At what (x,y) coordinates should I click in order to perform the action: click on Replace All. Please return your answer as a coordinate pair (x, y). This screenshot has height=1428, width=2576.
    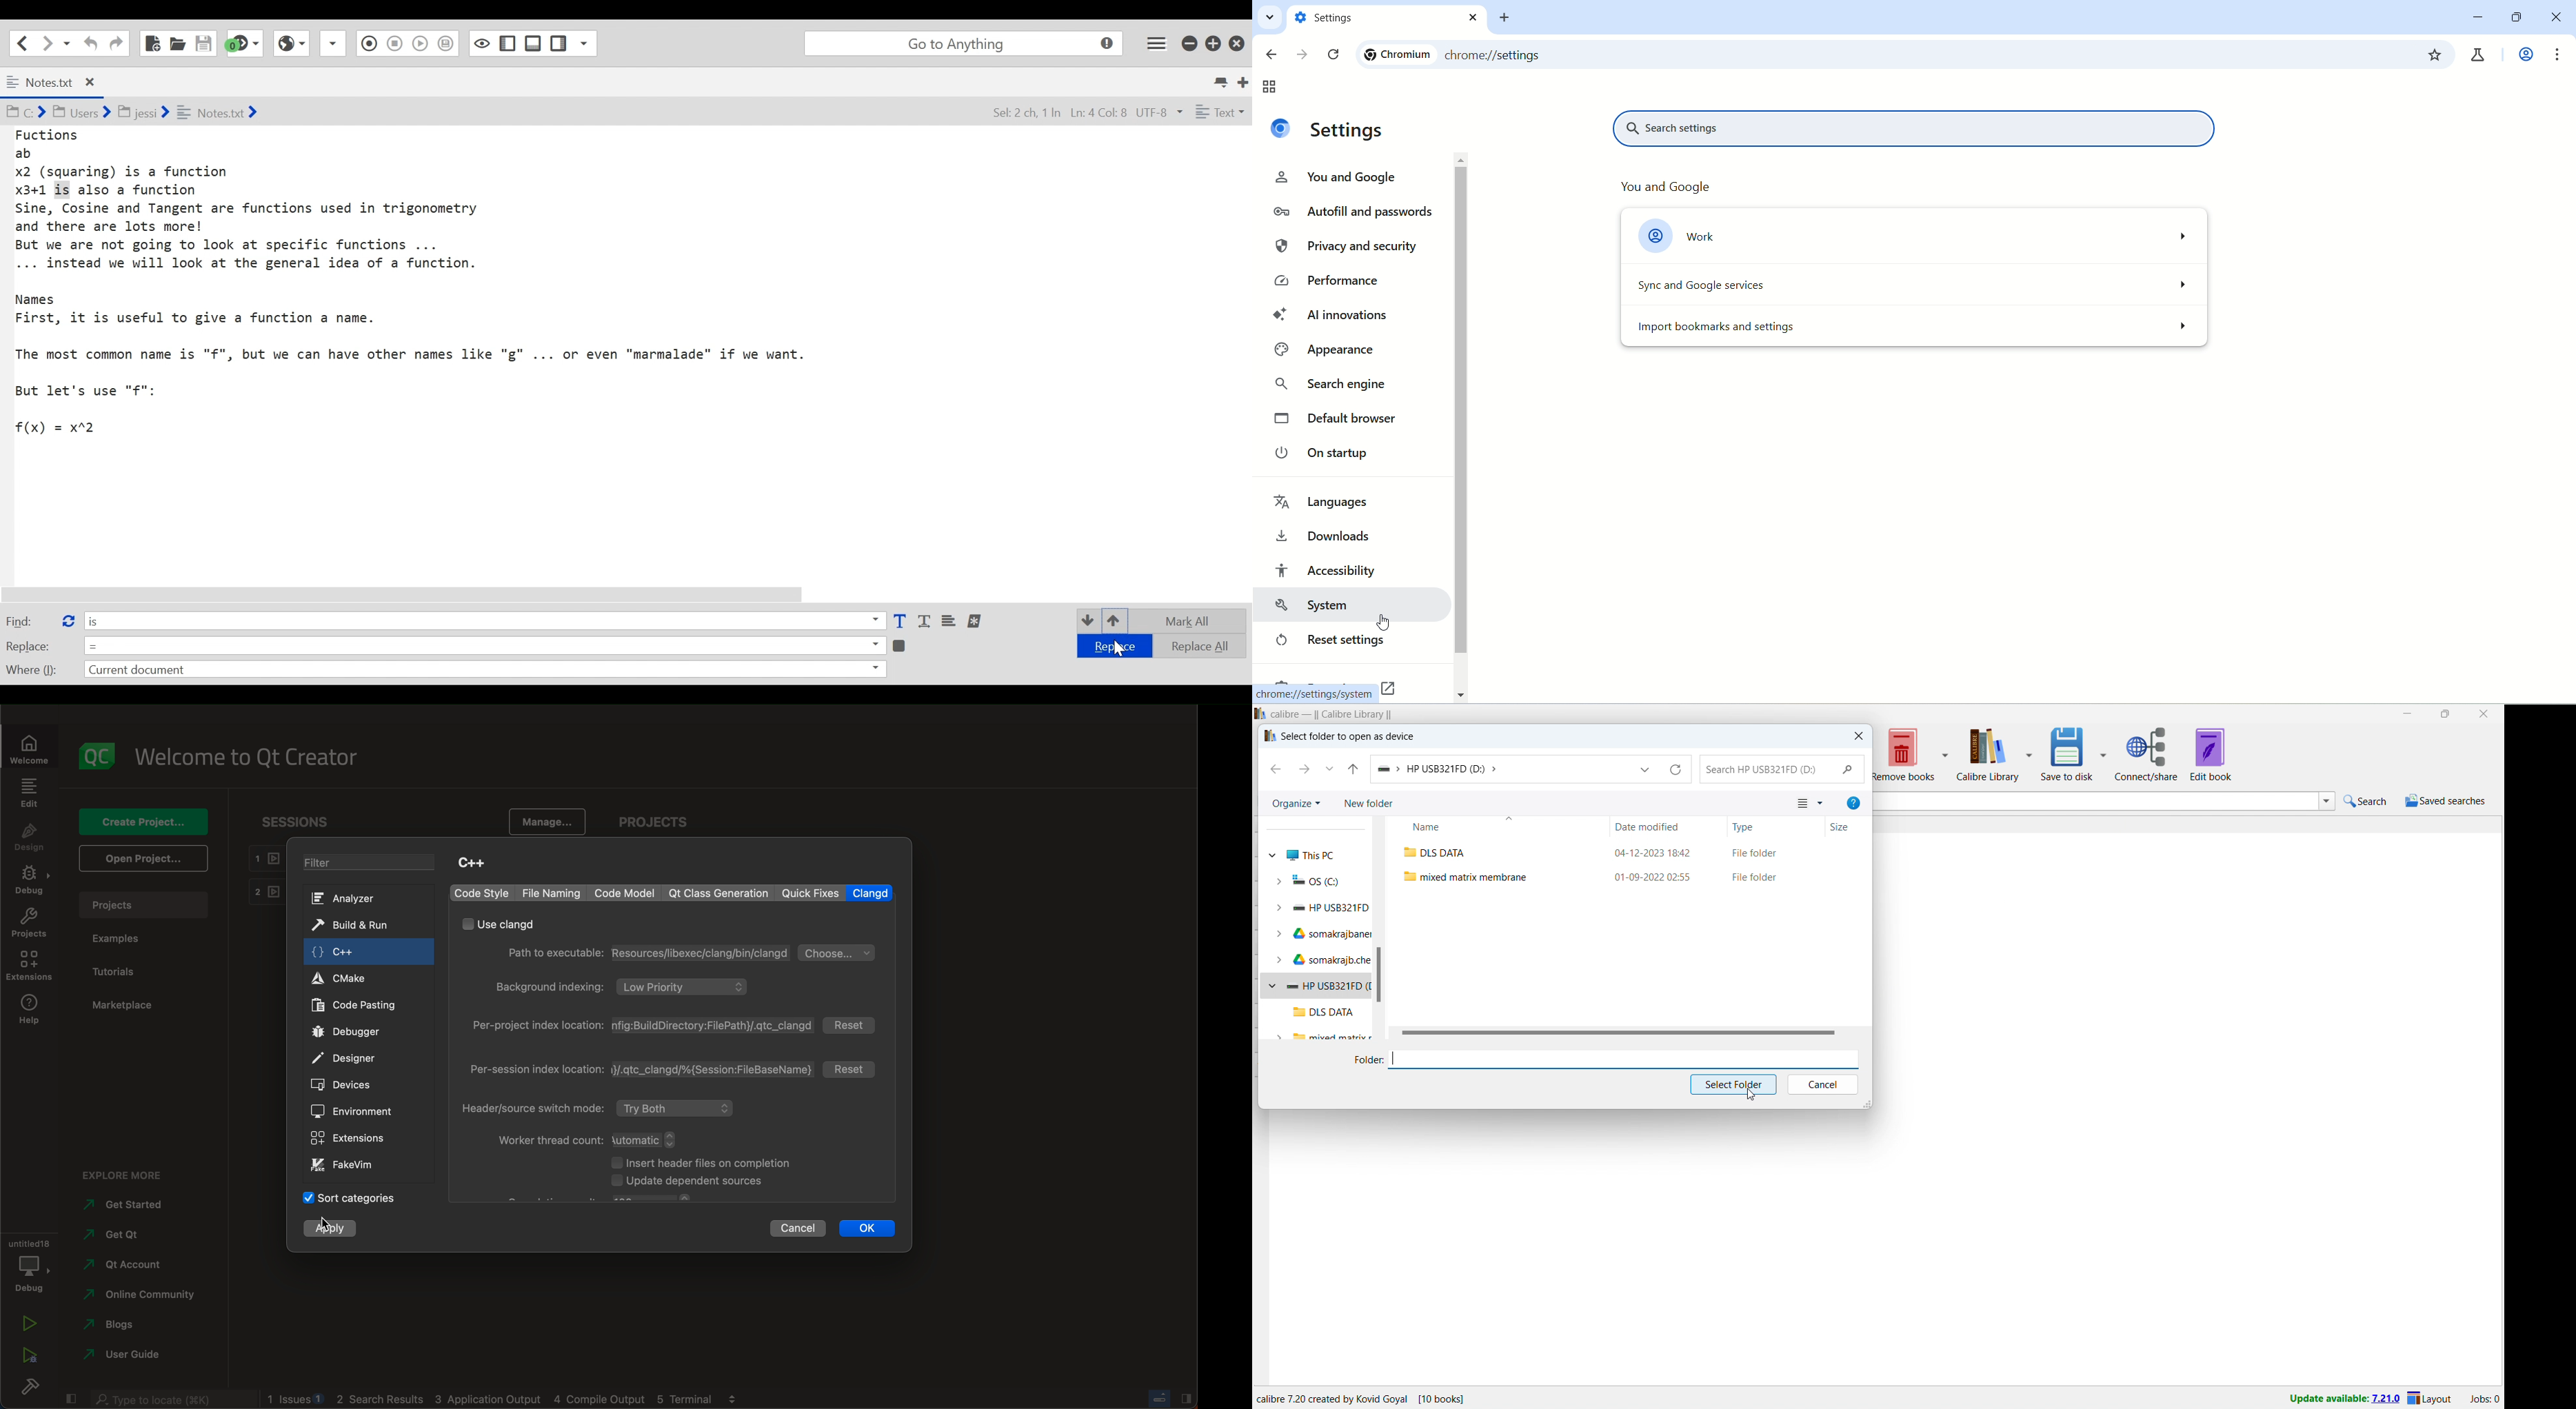
    Looking at the image, I should click on (1191, 644).